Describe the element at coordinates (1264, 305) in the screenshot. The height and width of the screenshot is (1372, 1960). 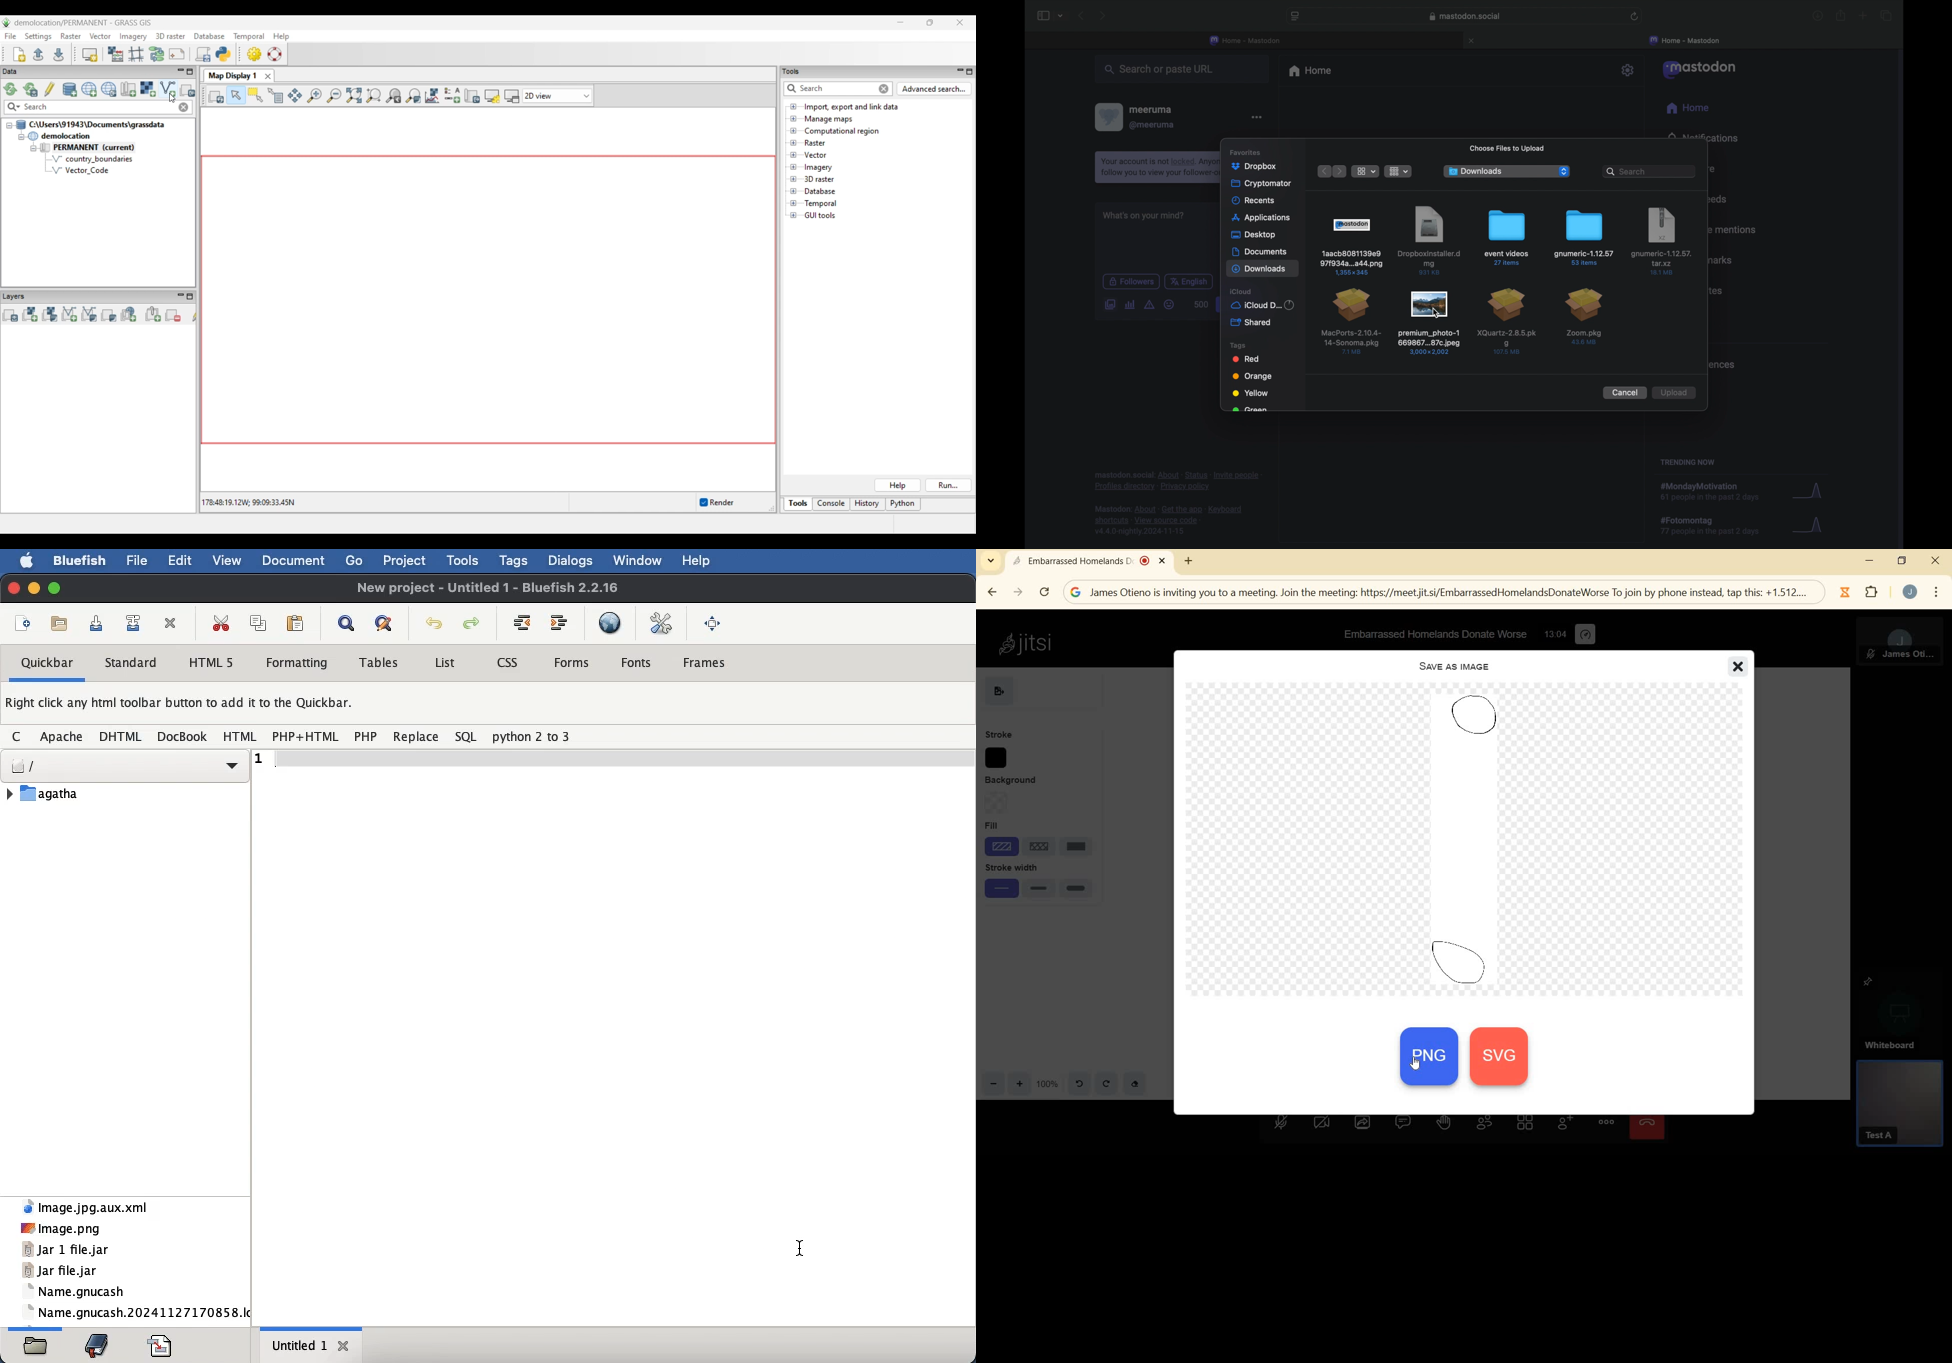
I see `iCloud d...` at that location.